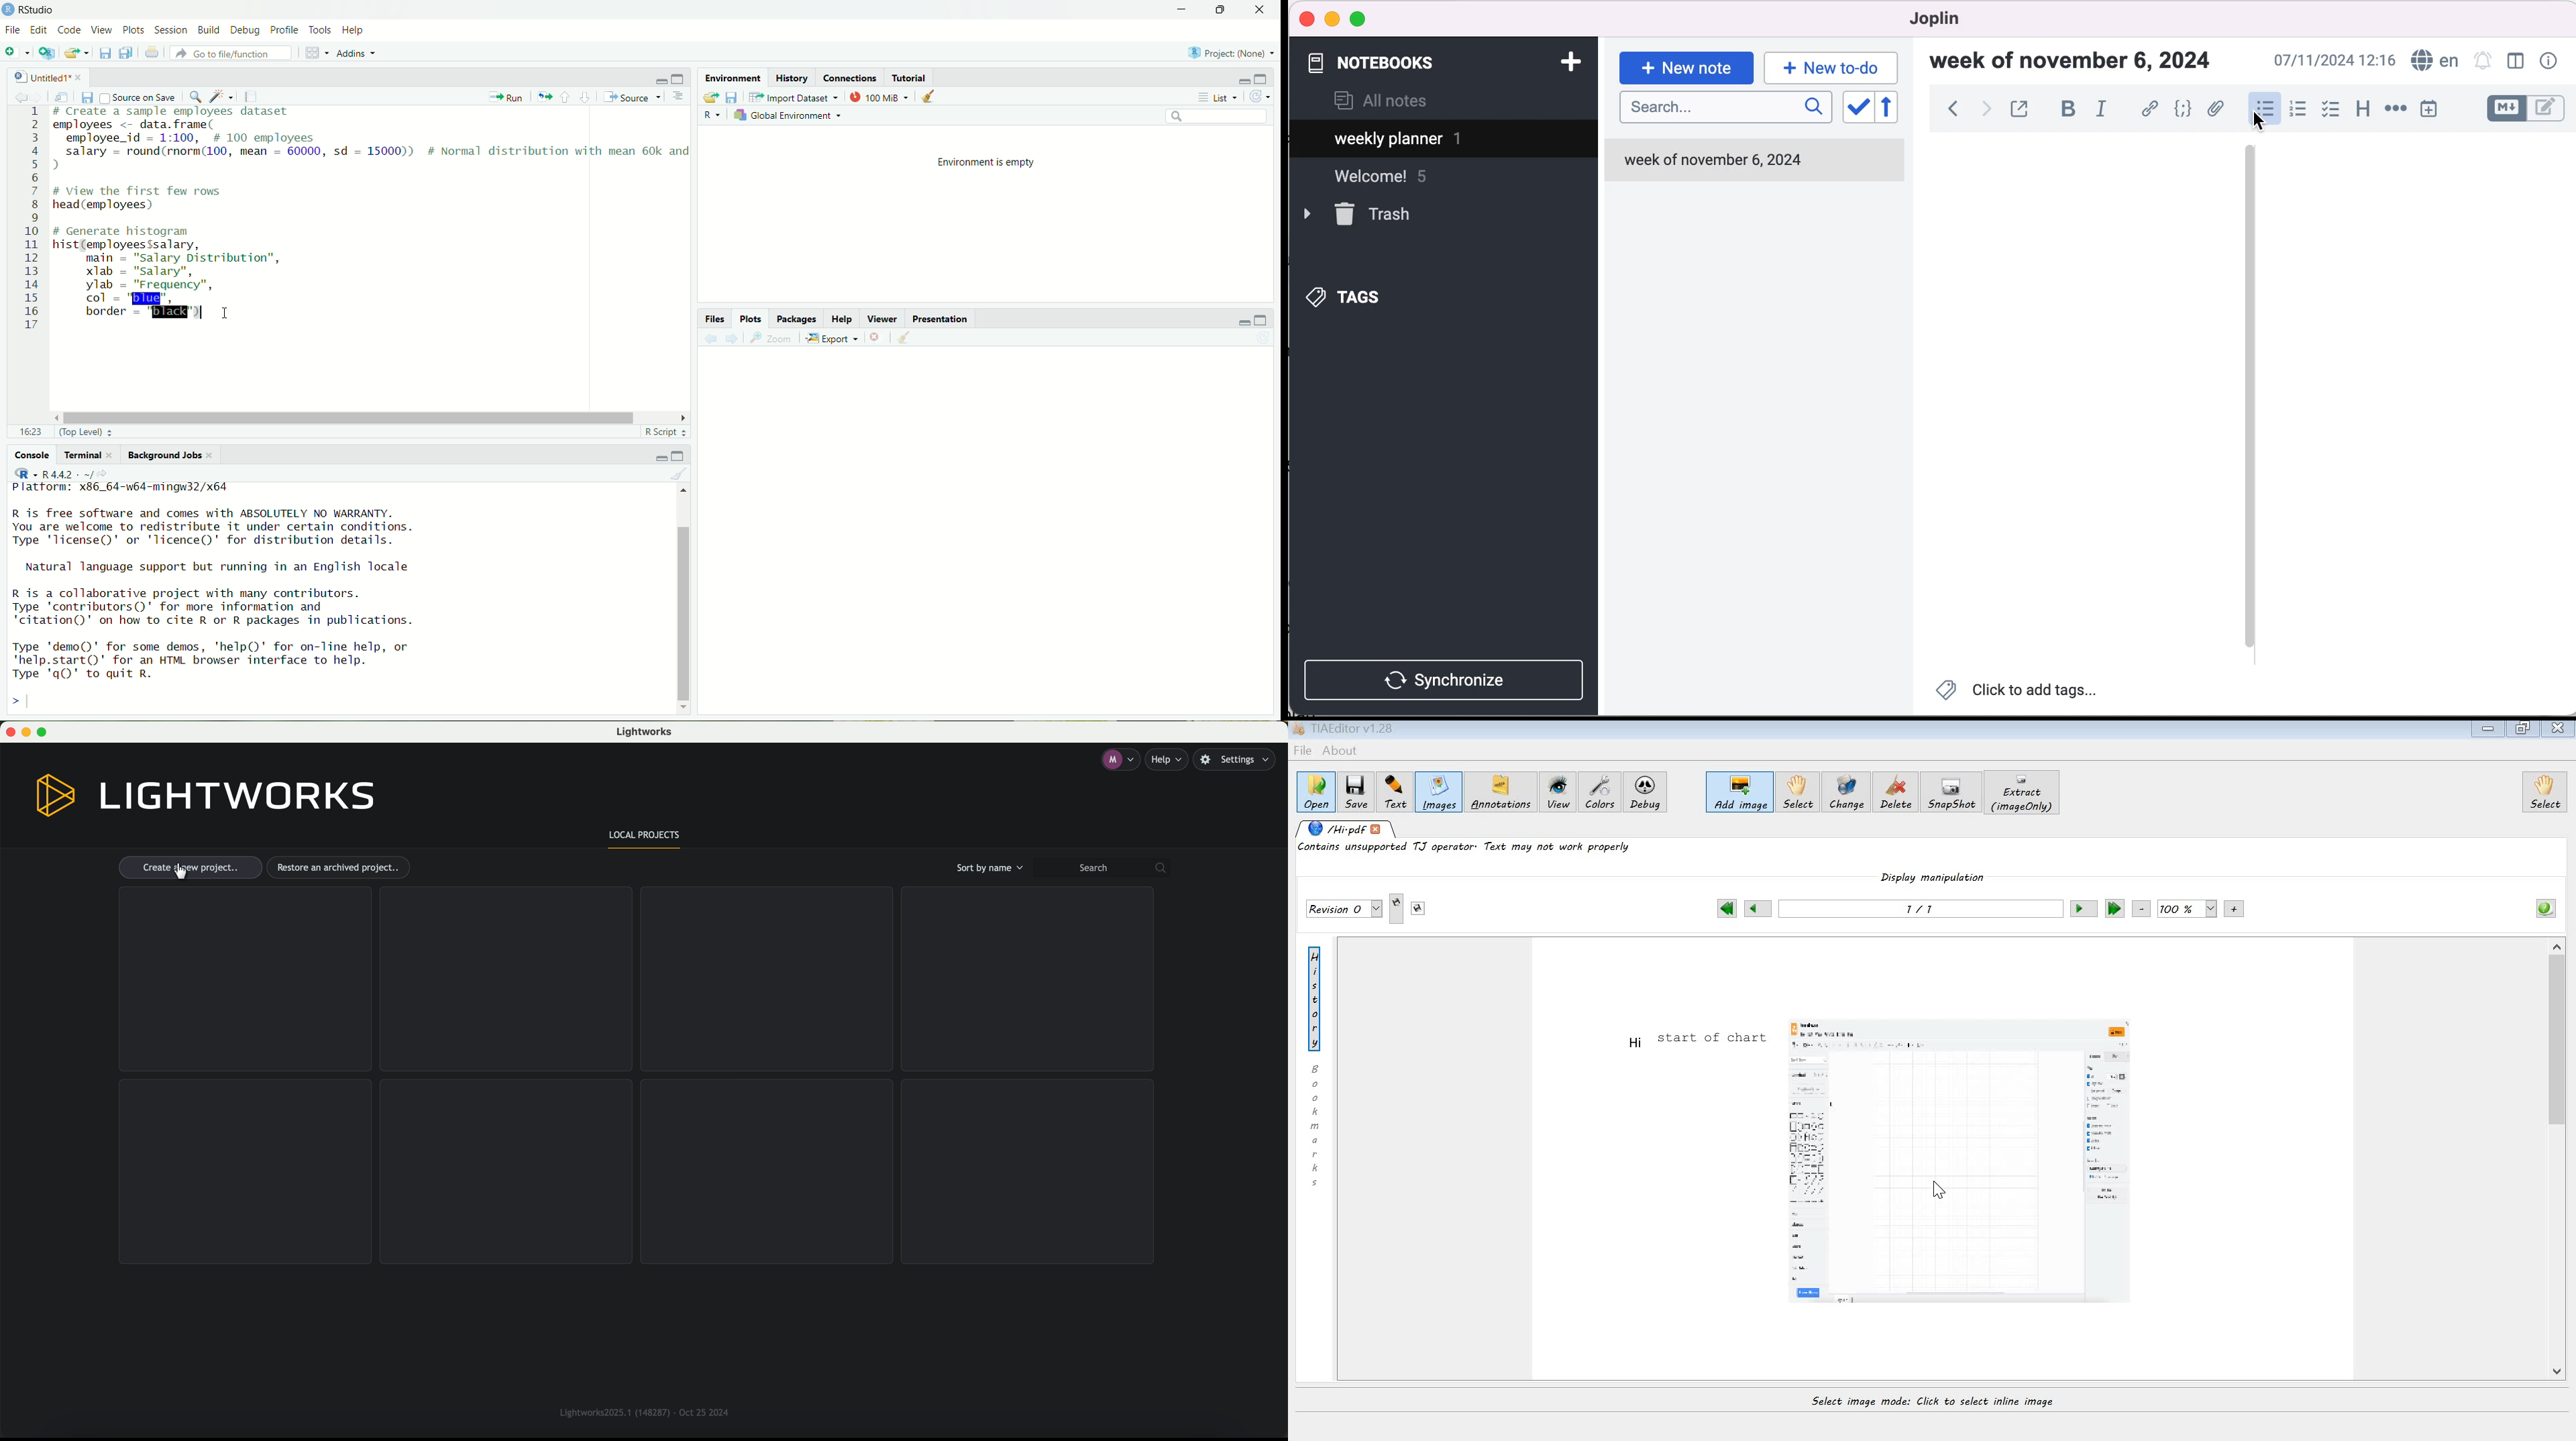 The width and height of the screenshot is (2576, 1456). I want to click on Packages, so click(799, 319).